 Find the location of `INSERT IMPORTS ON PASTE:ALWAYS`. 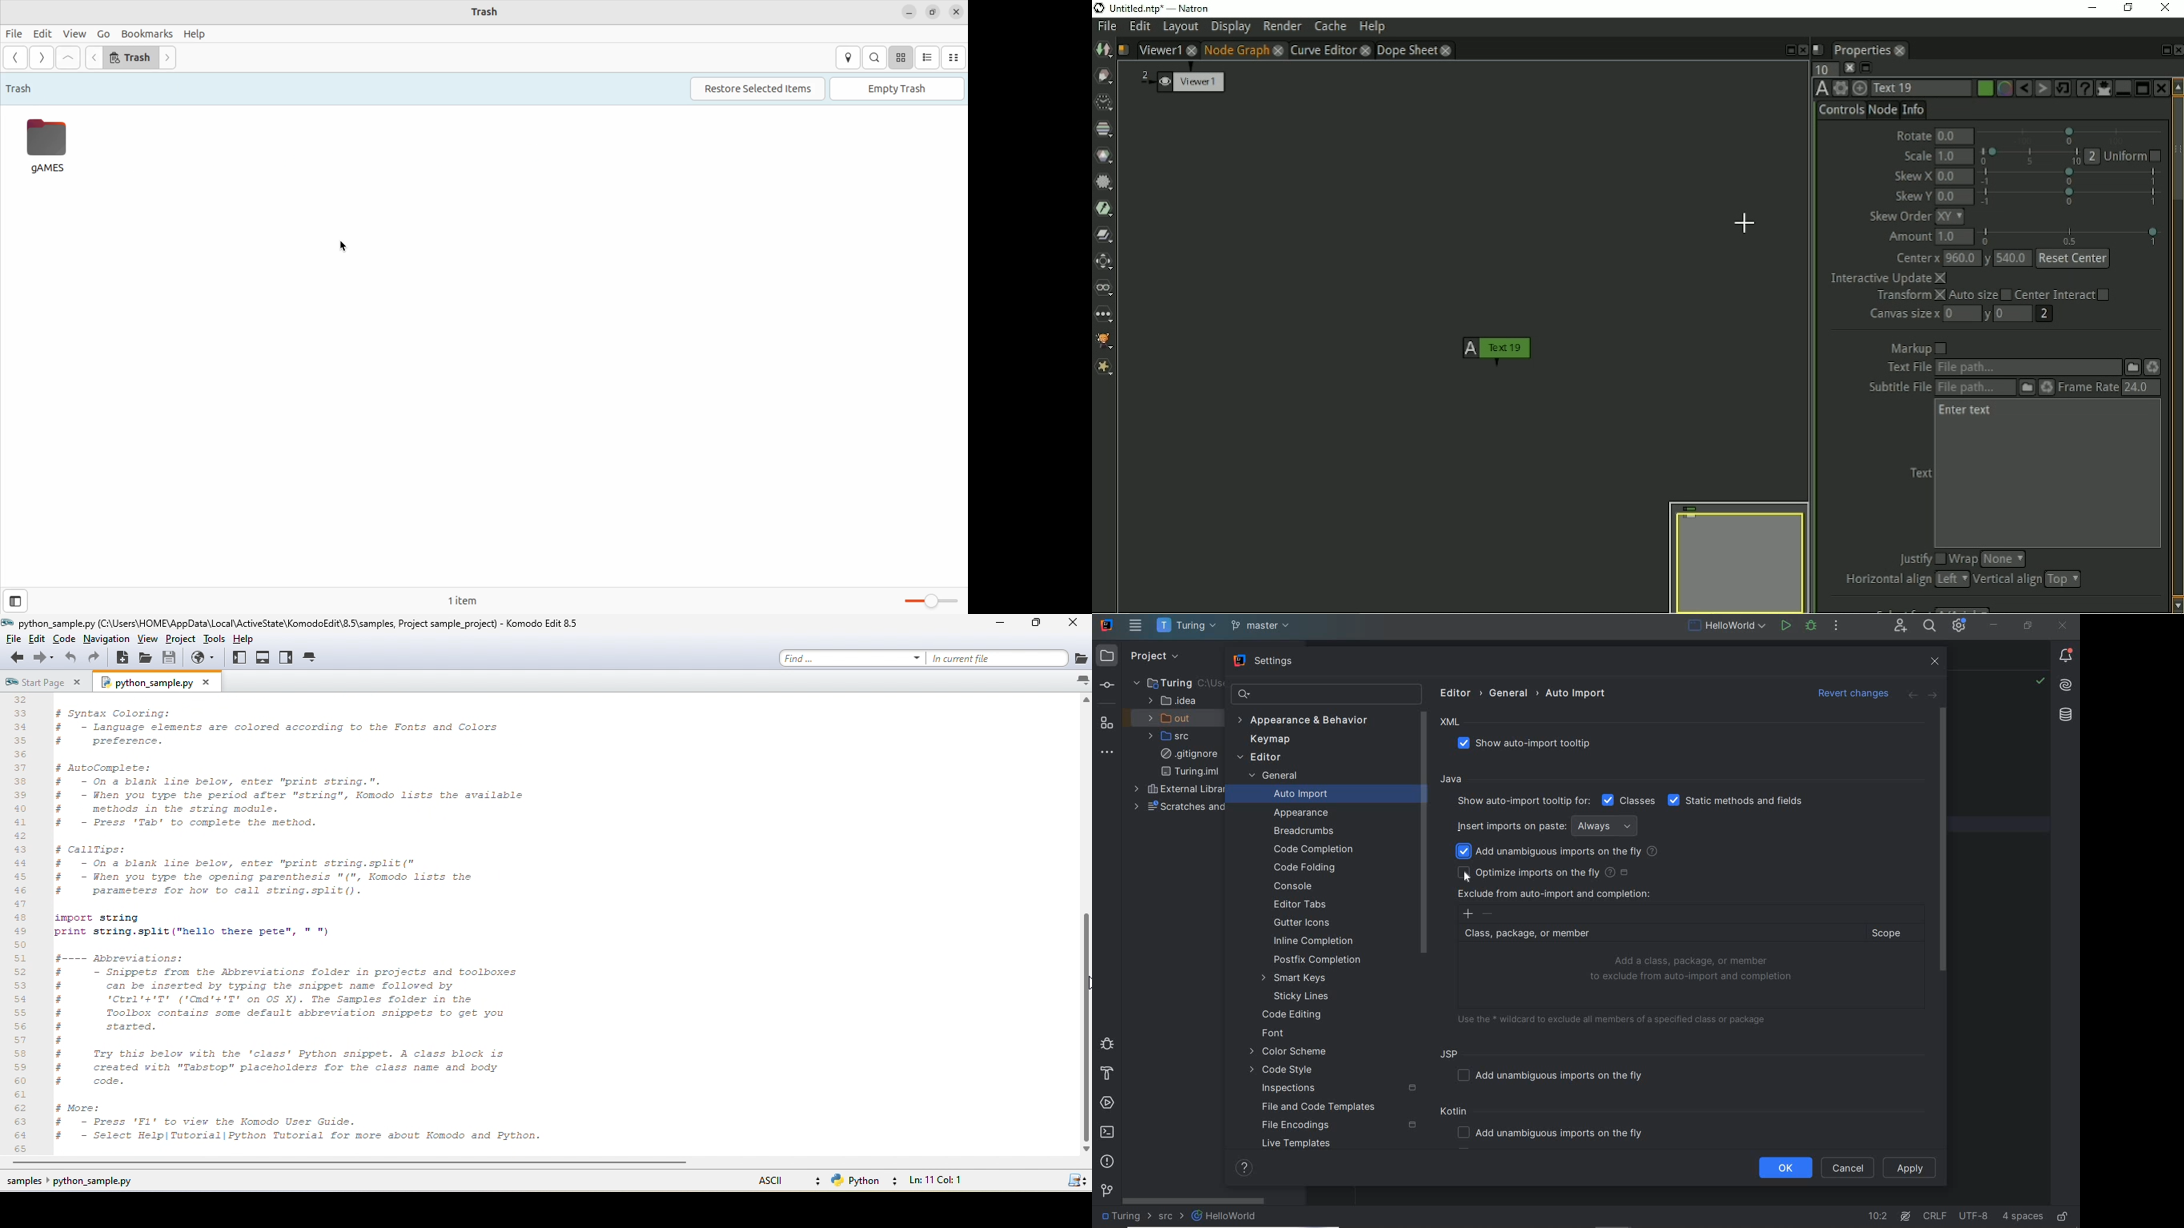

INSERT IMPORTS ON PASTE:ALWAYS is located at coordinates (1550, 825).